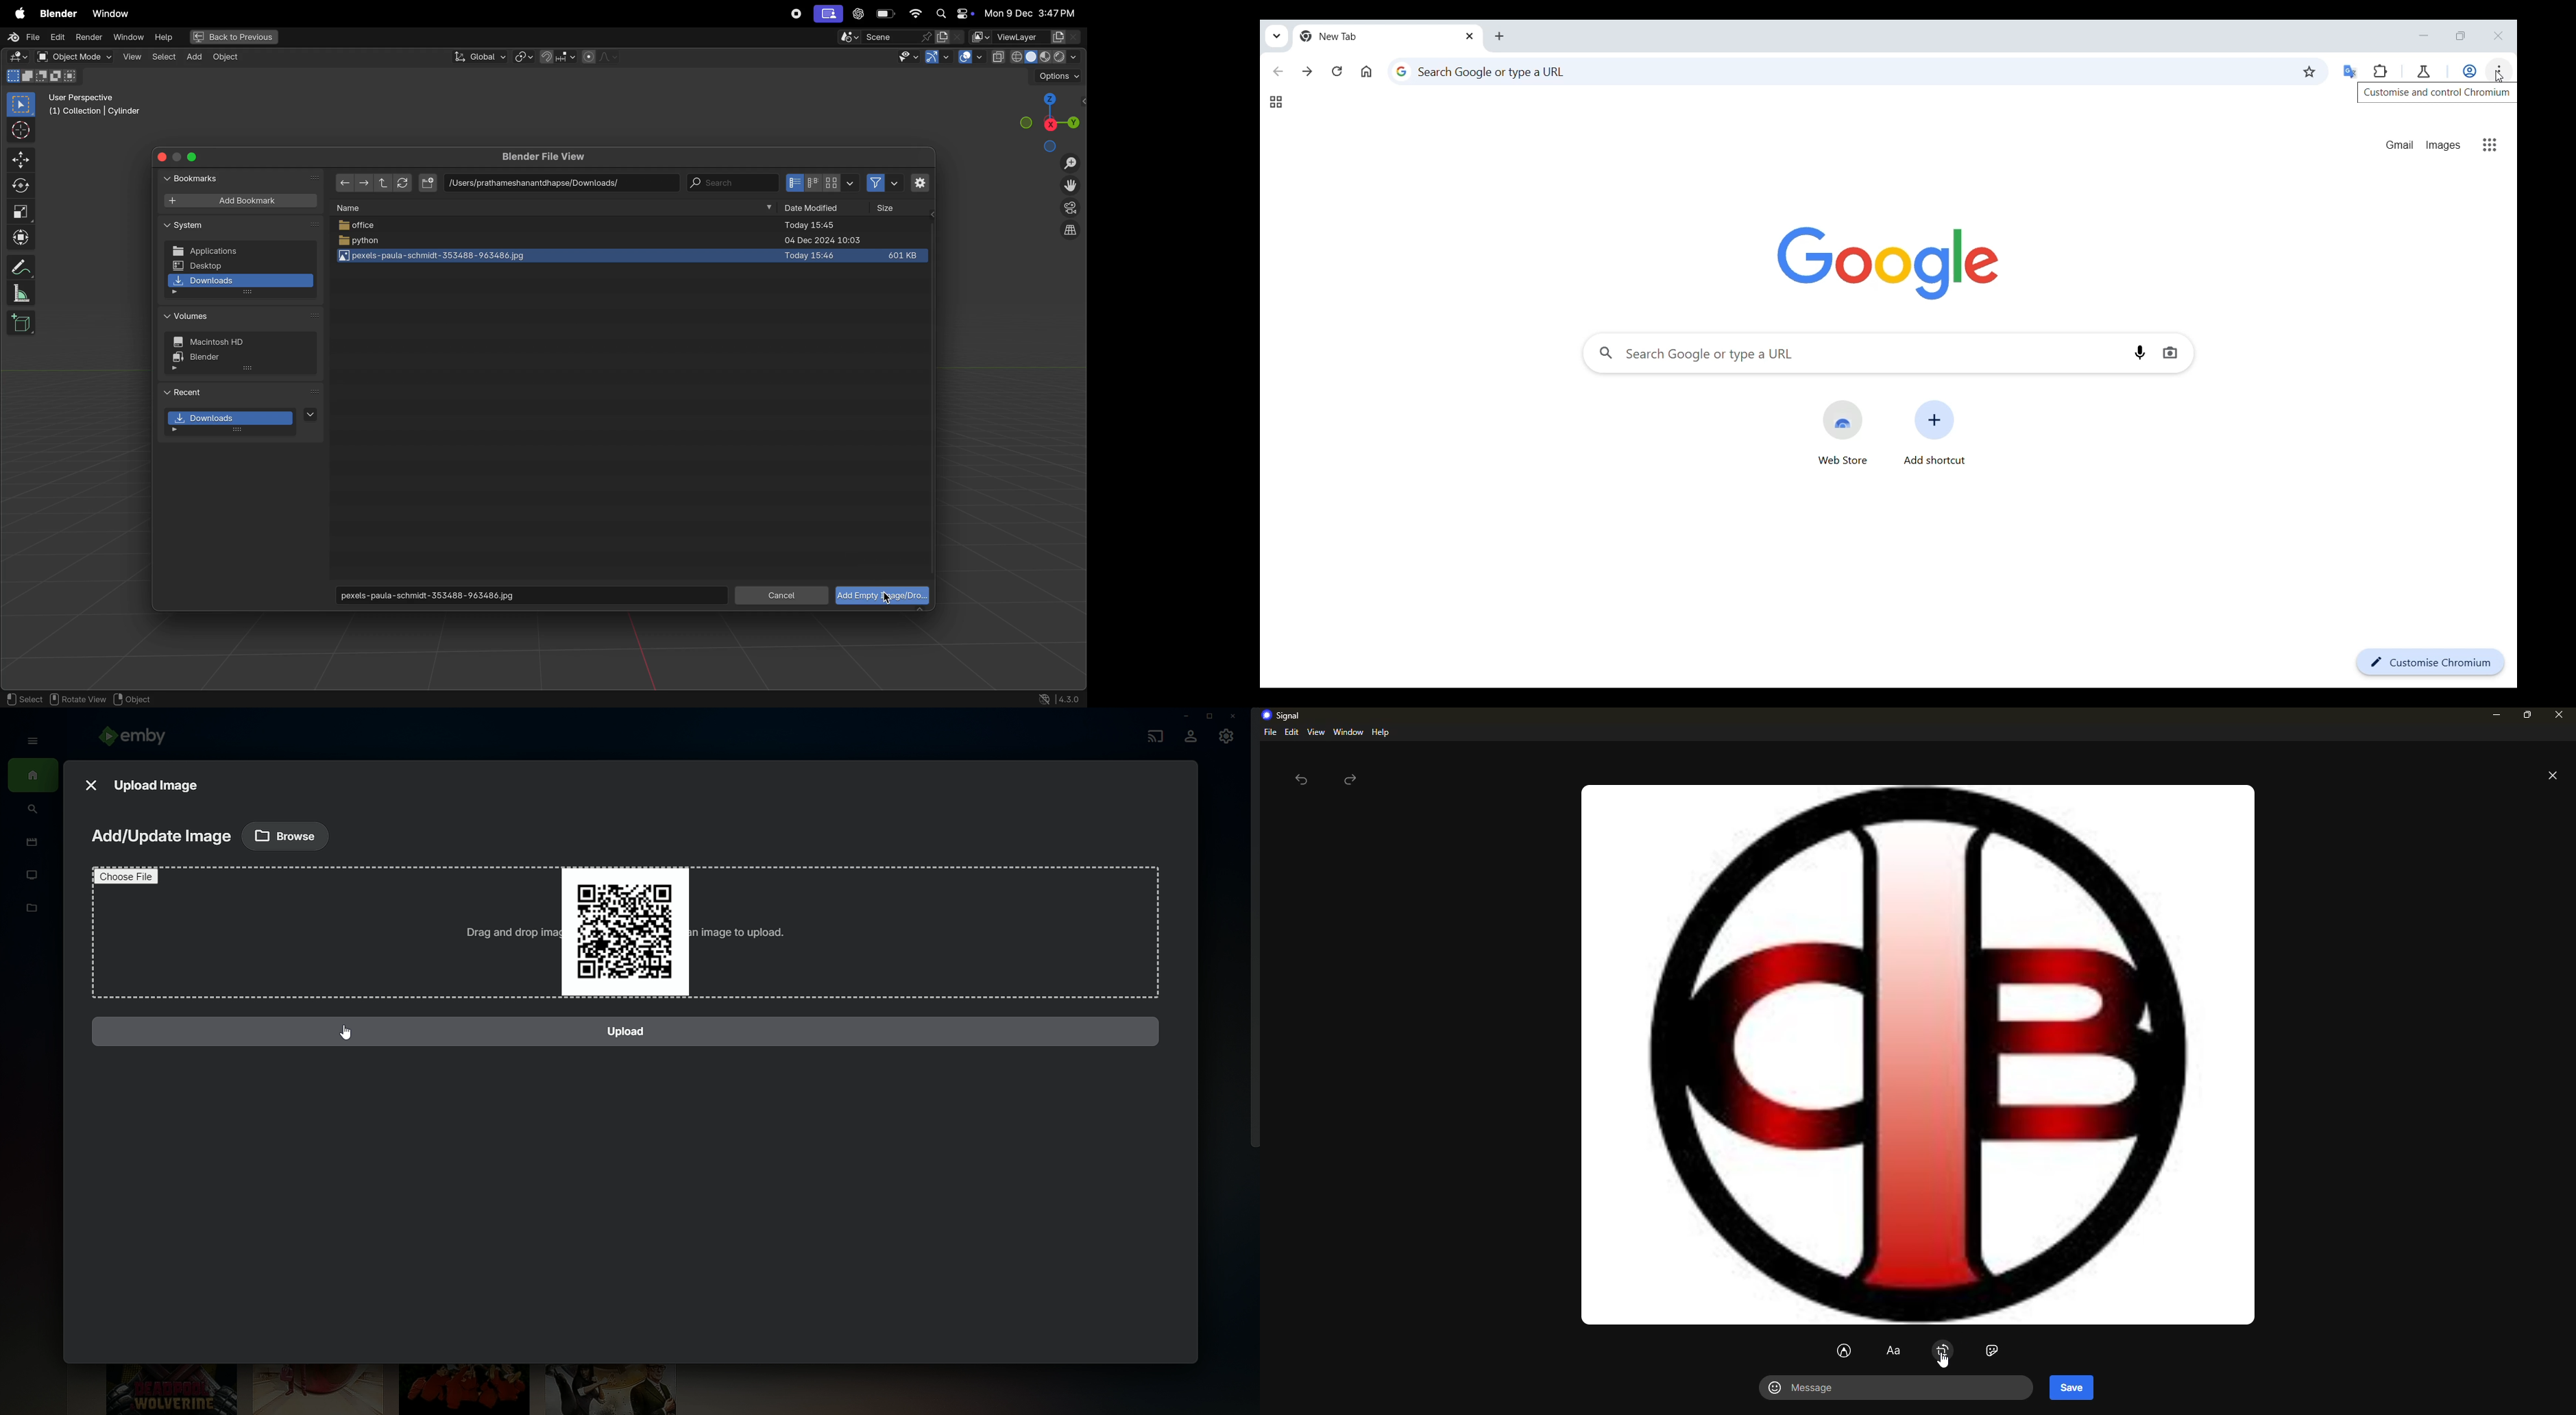  Describe the element at coordinates (18, 184) in the screenshot. I see `rotate` at that location.